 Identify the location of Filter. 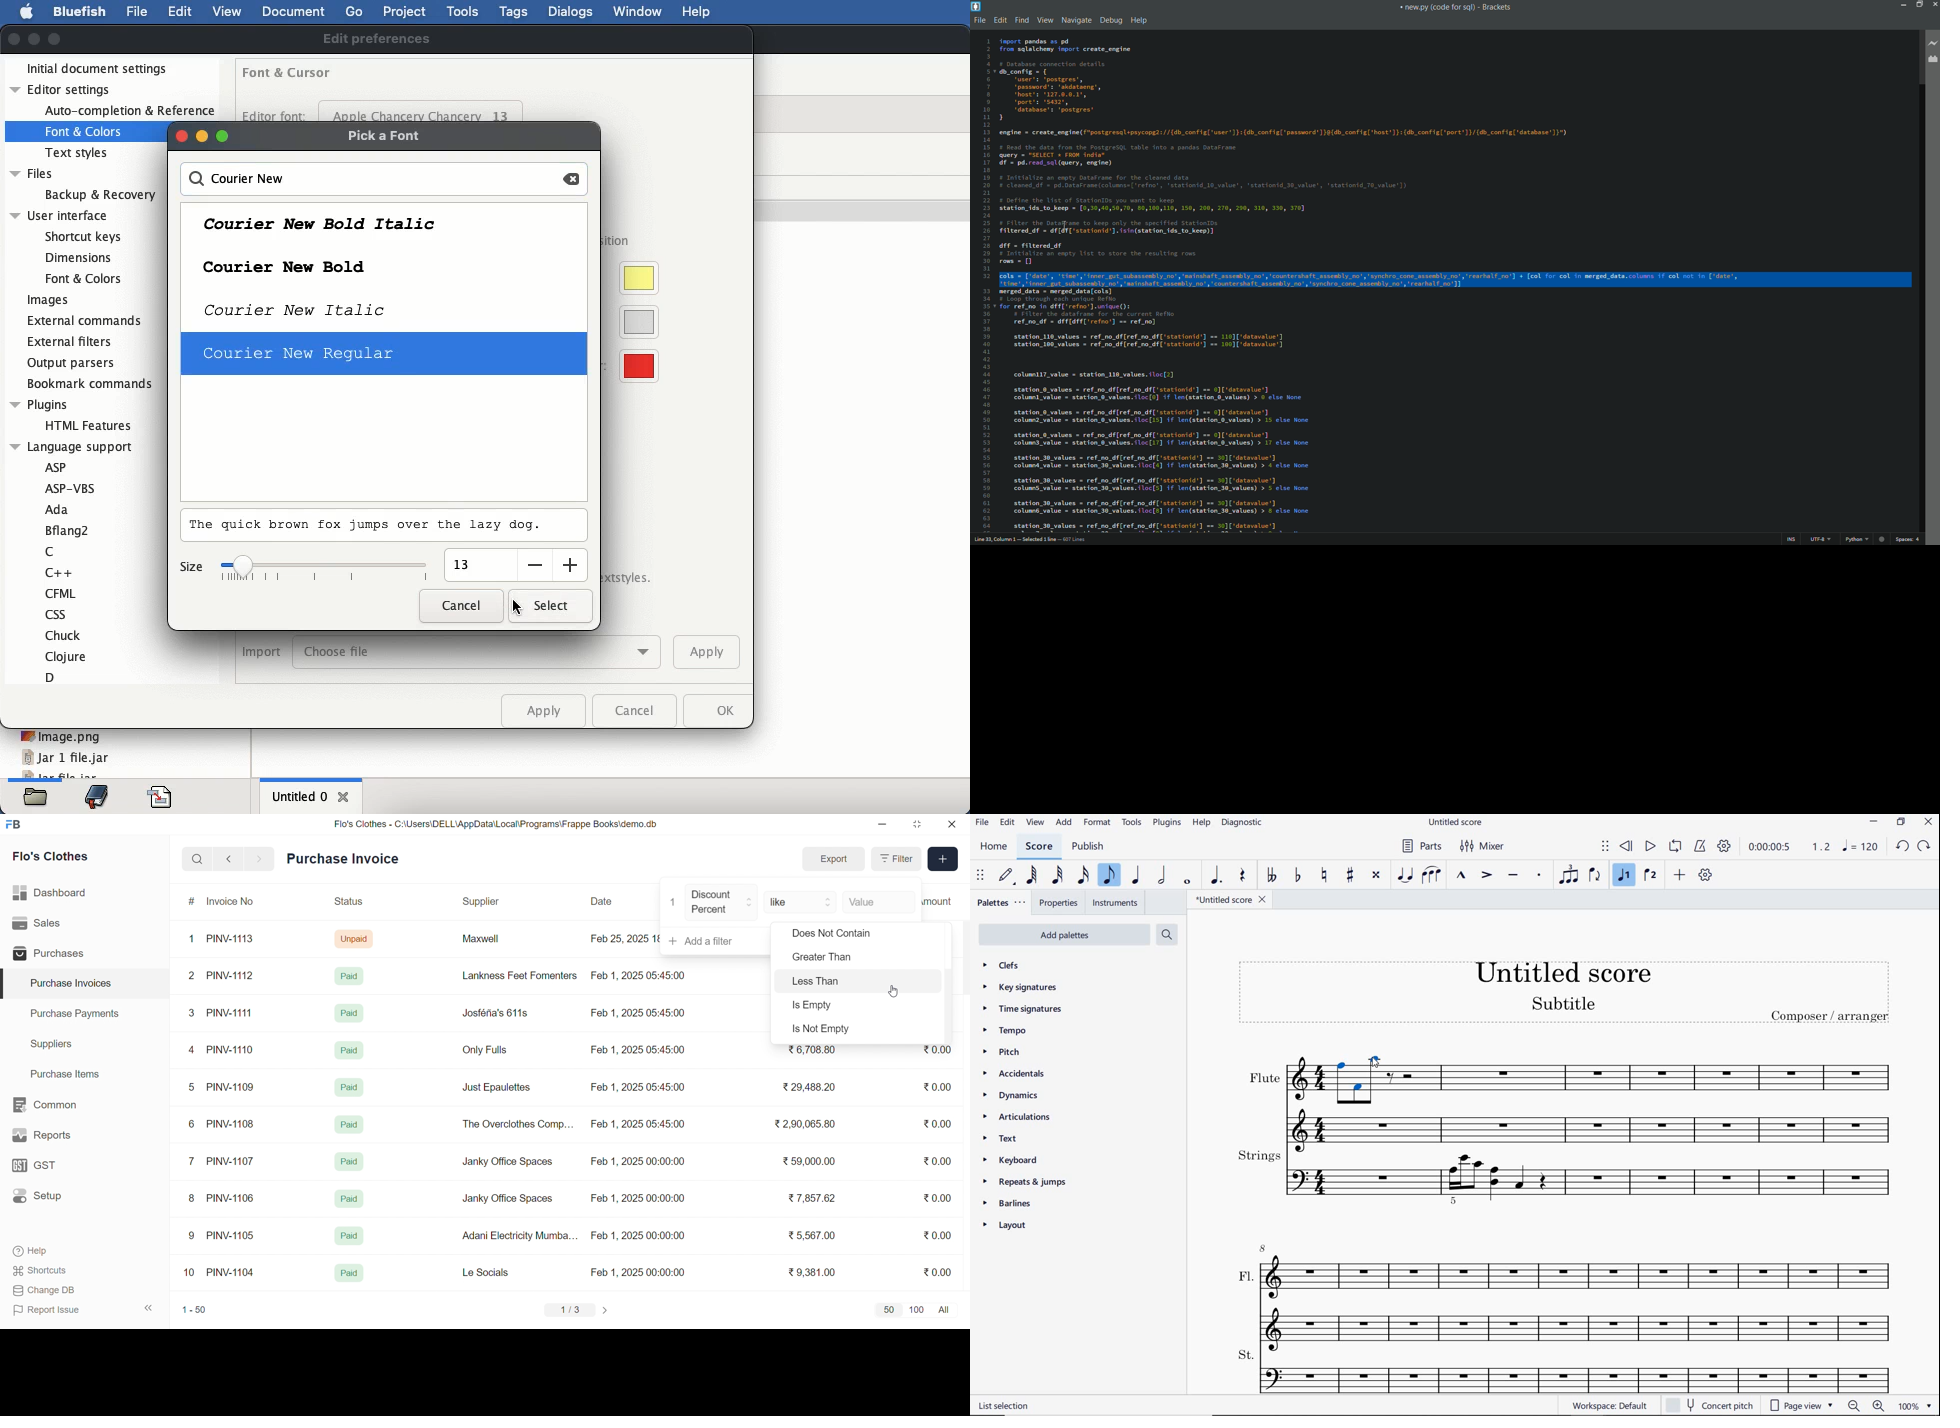
(895, 859).